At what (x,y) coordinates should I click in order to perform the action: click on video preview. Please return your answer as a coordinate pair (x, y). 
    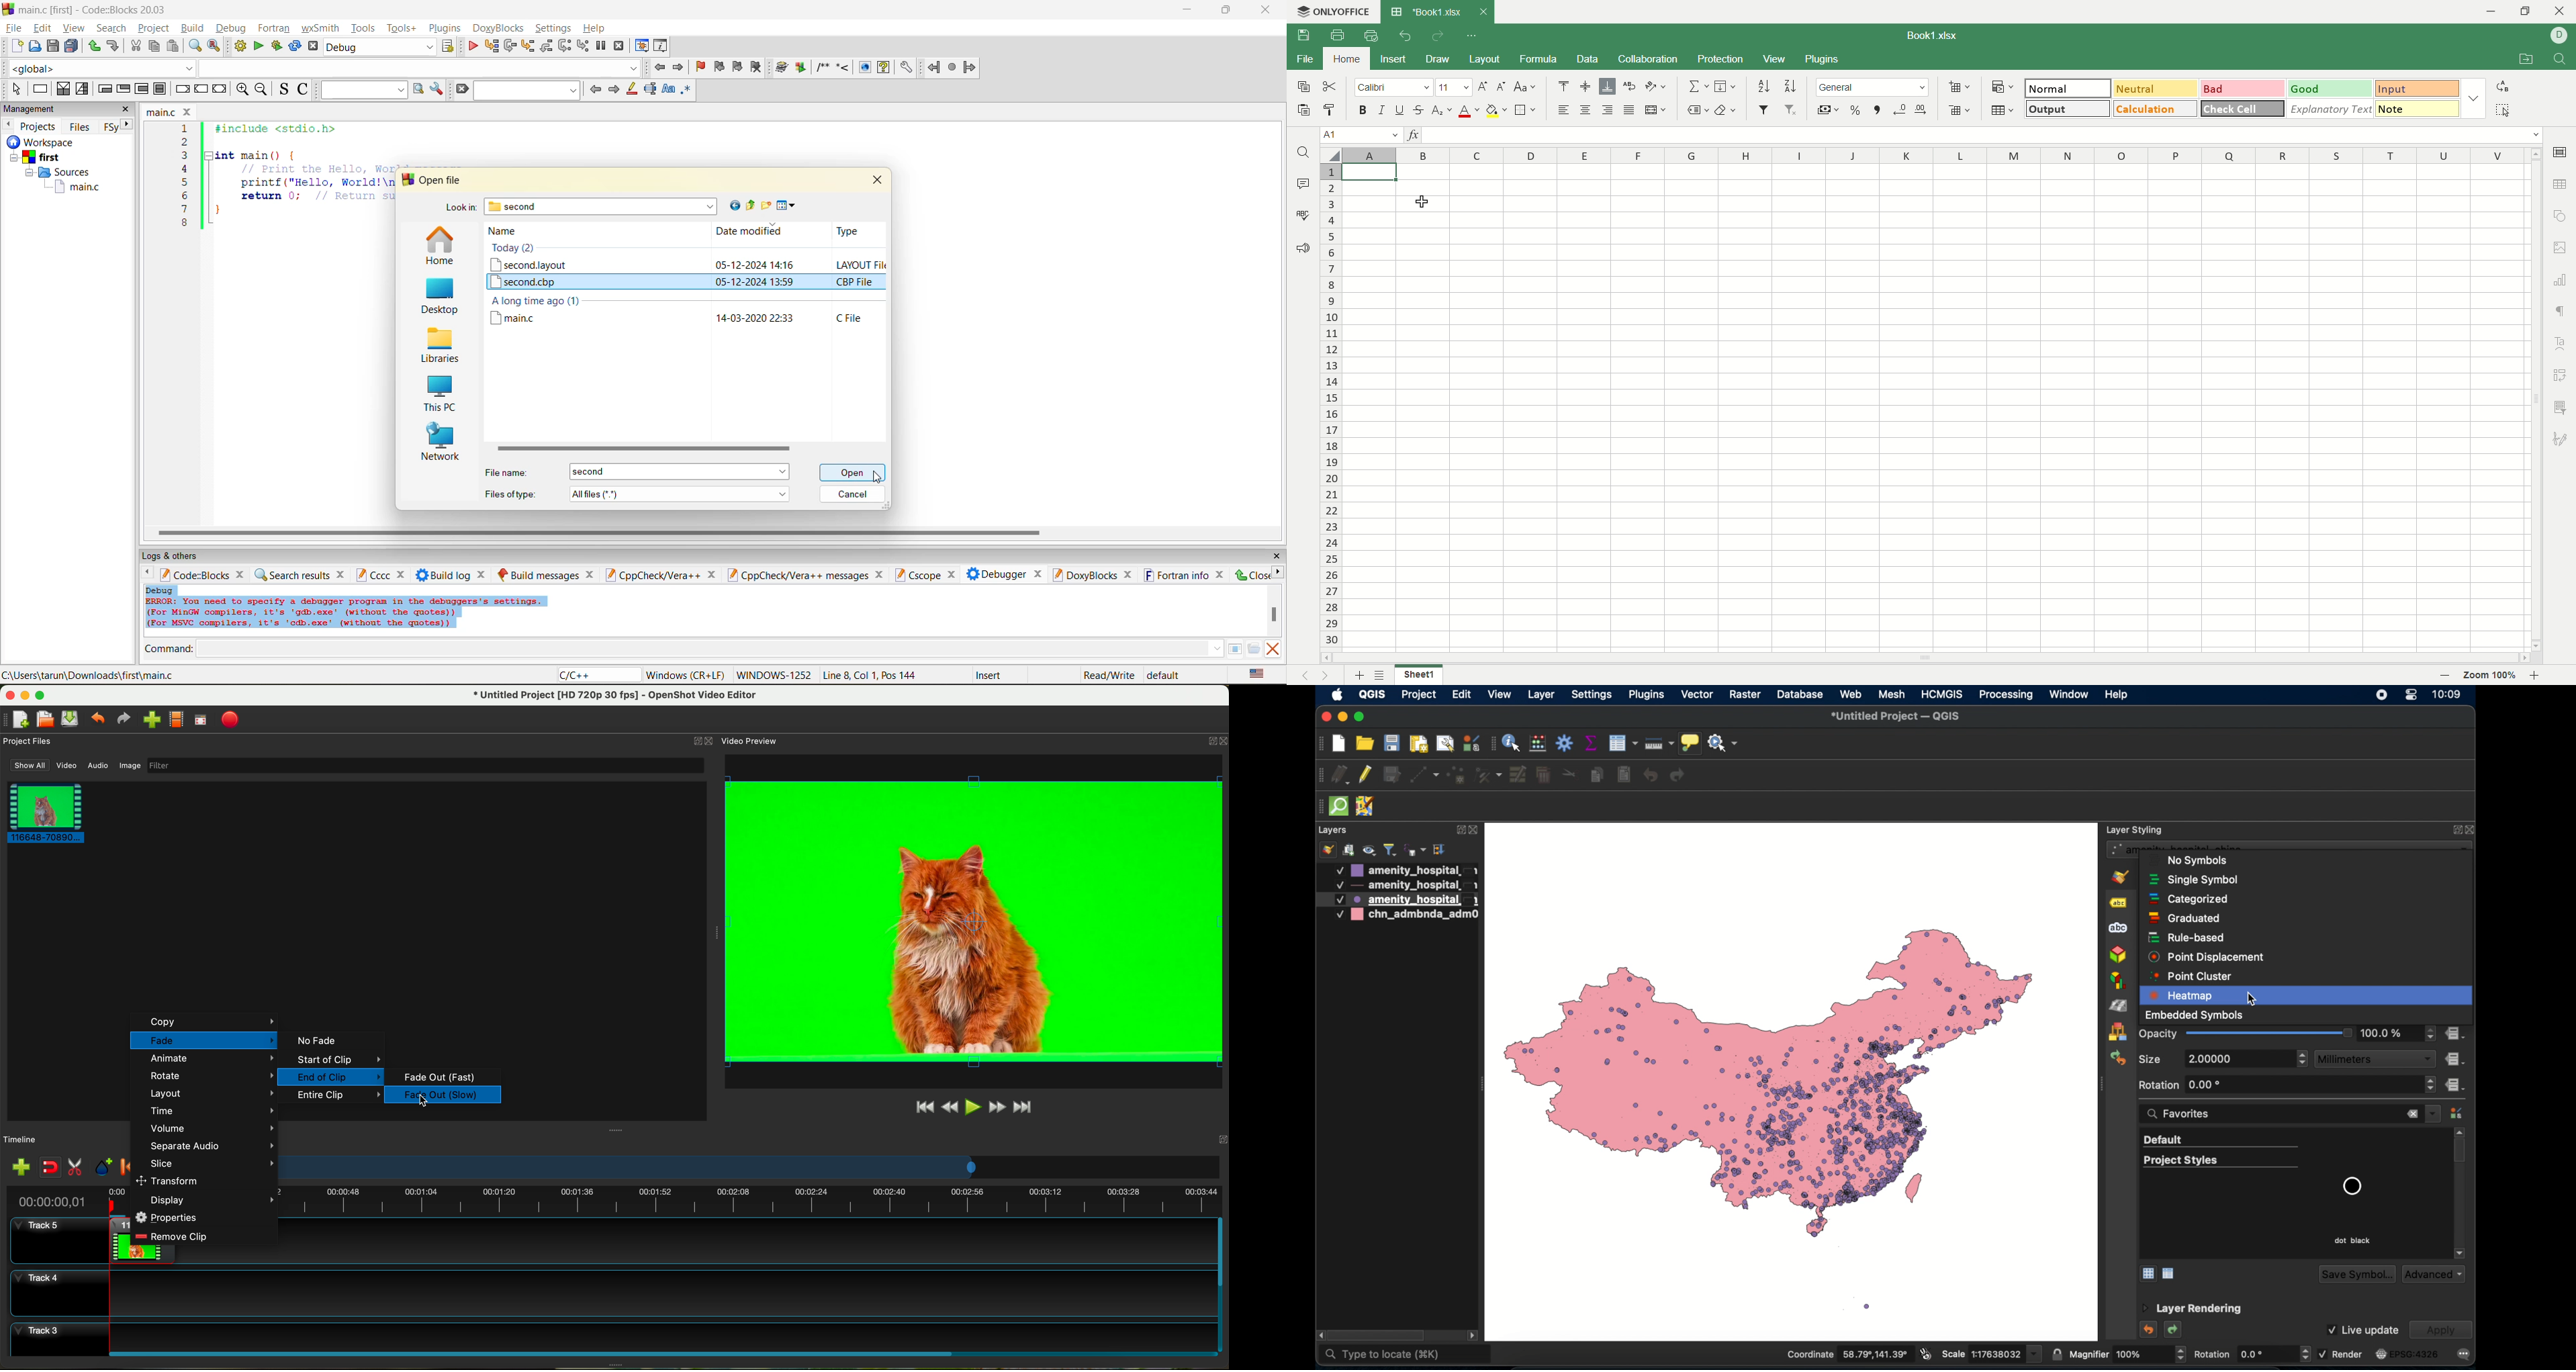
    Looking at the image, I should click on (973, 922).